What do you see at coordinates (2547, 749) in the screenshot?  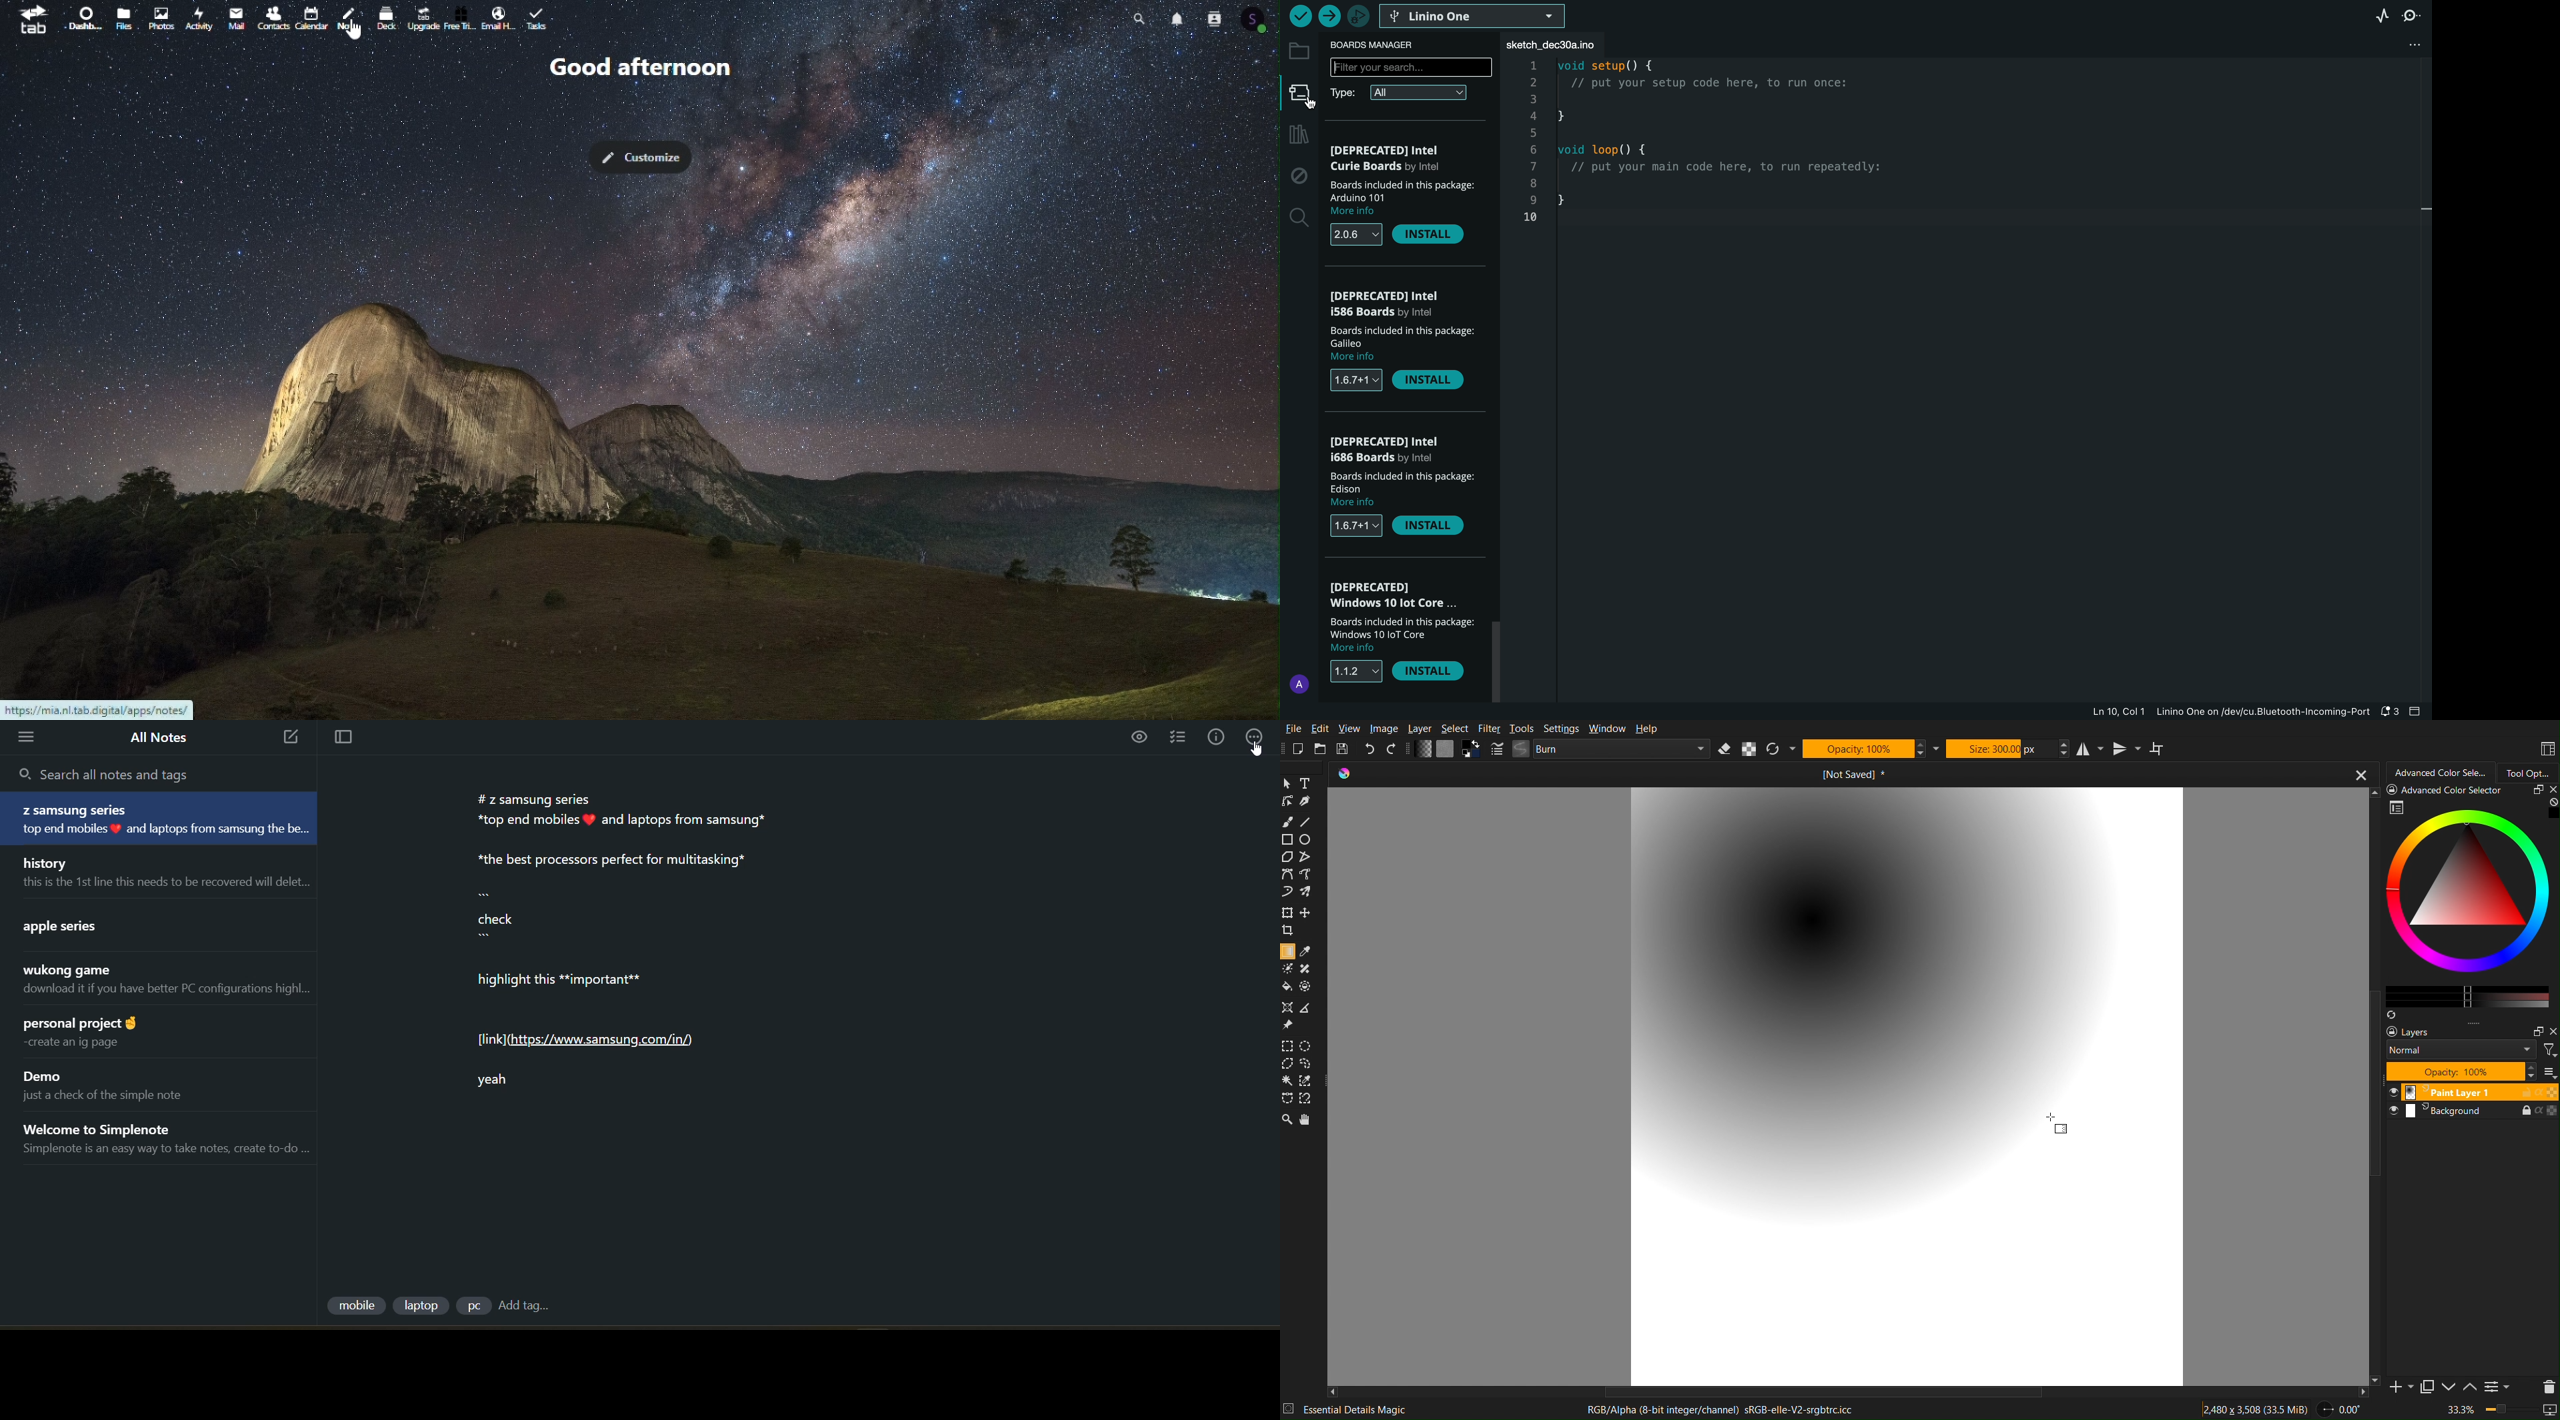 I see `Workspaces` at bounding box center [2547, 749].